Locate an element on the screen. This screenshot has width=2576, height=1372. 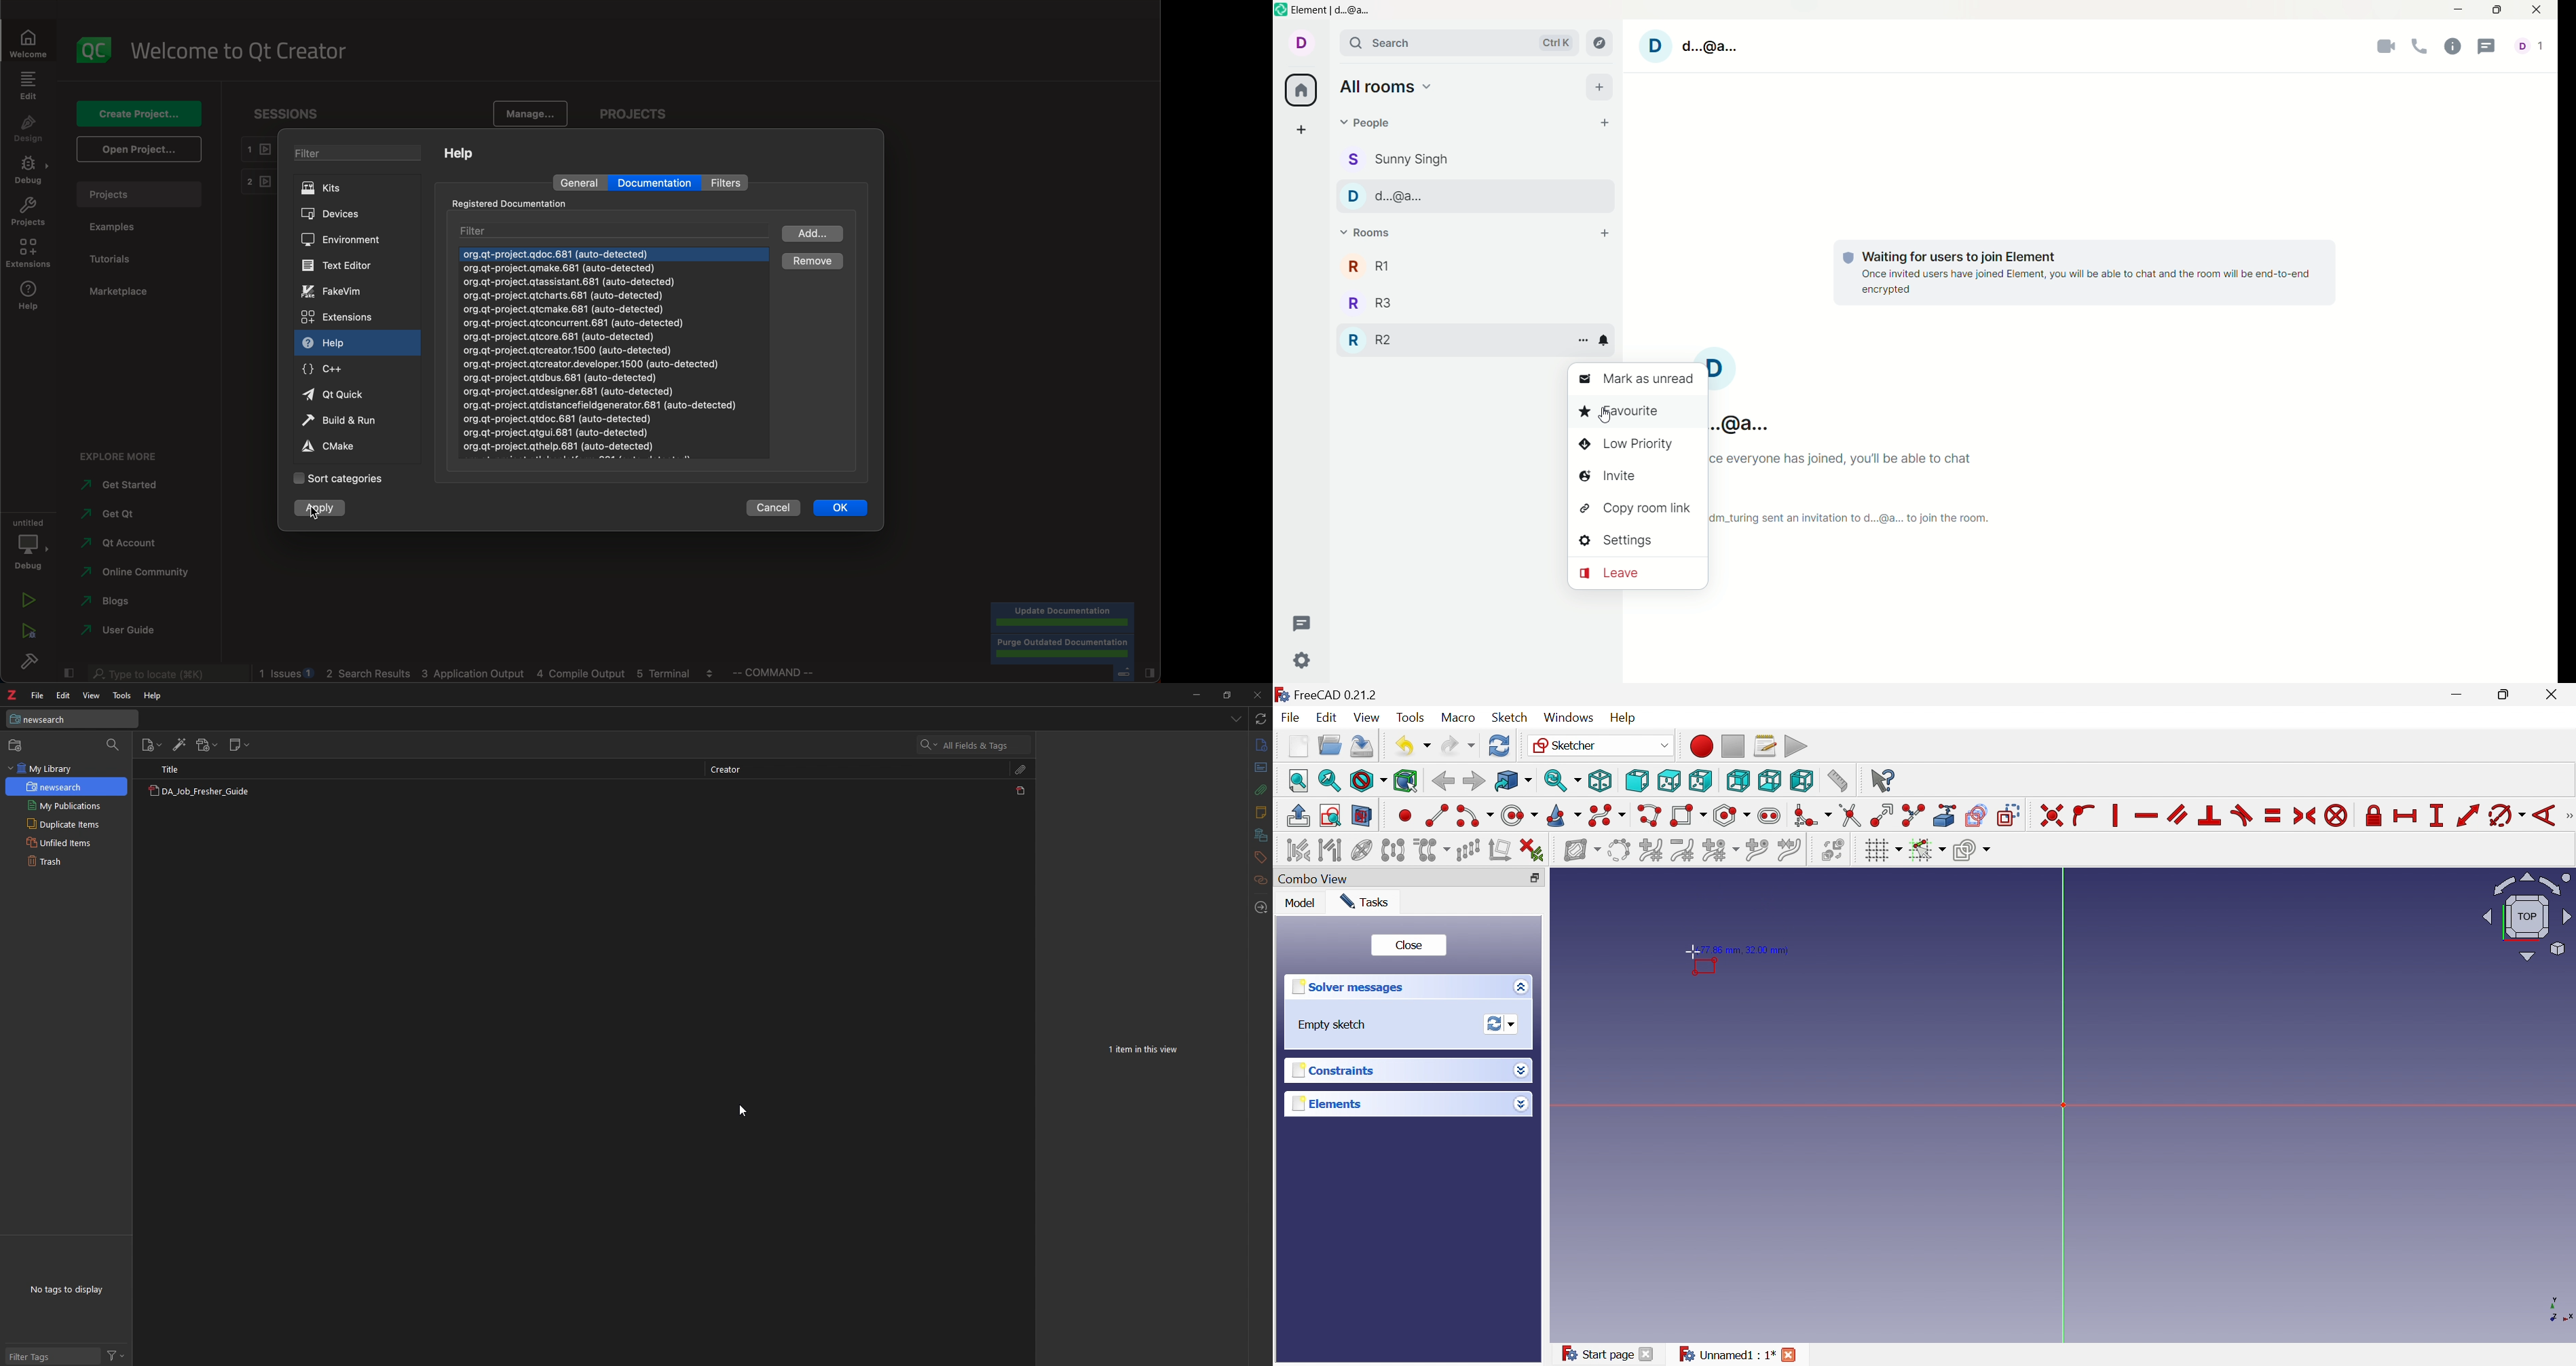
Rear is located at coordinates (1737, 781).